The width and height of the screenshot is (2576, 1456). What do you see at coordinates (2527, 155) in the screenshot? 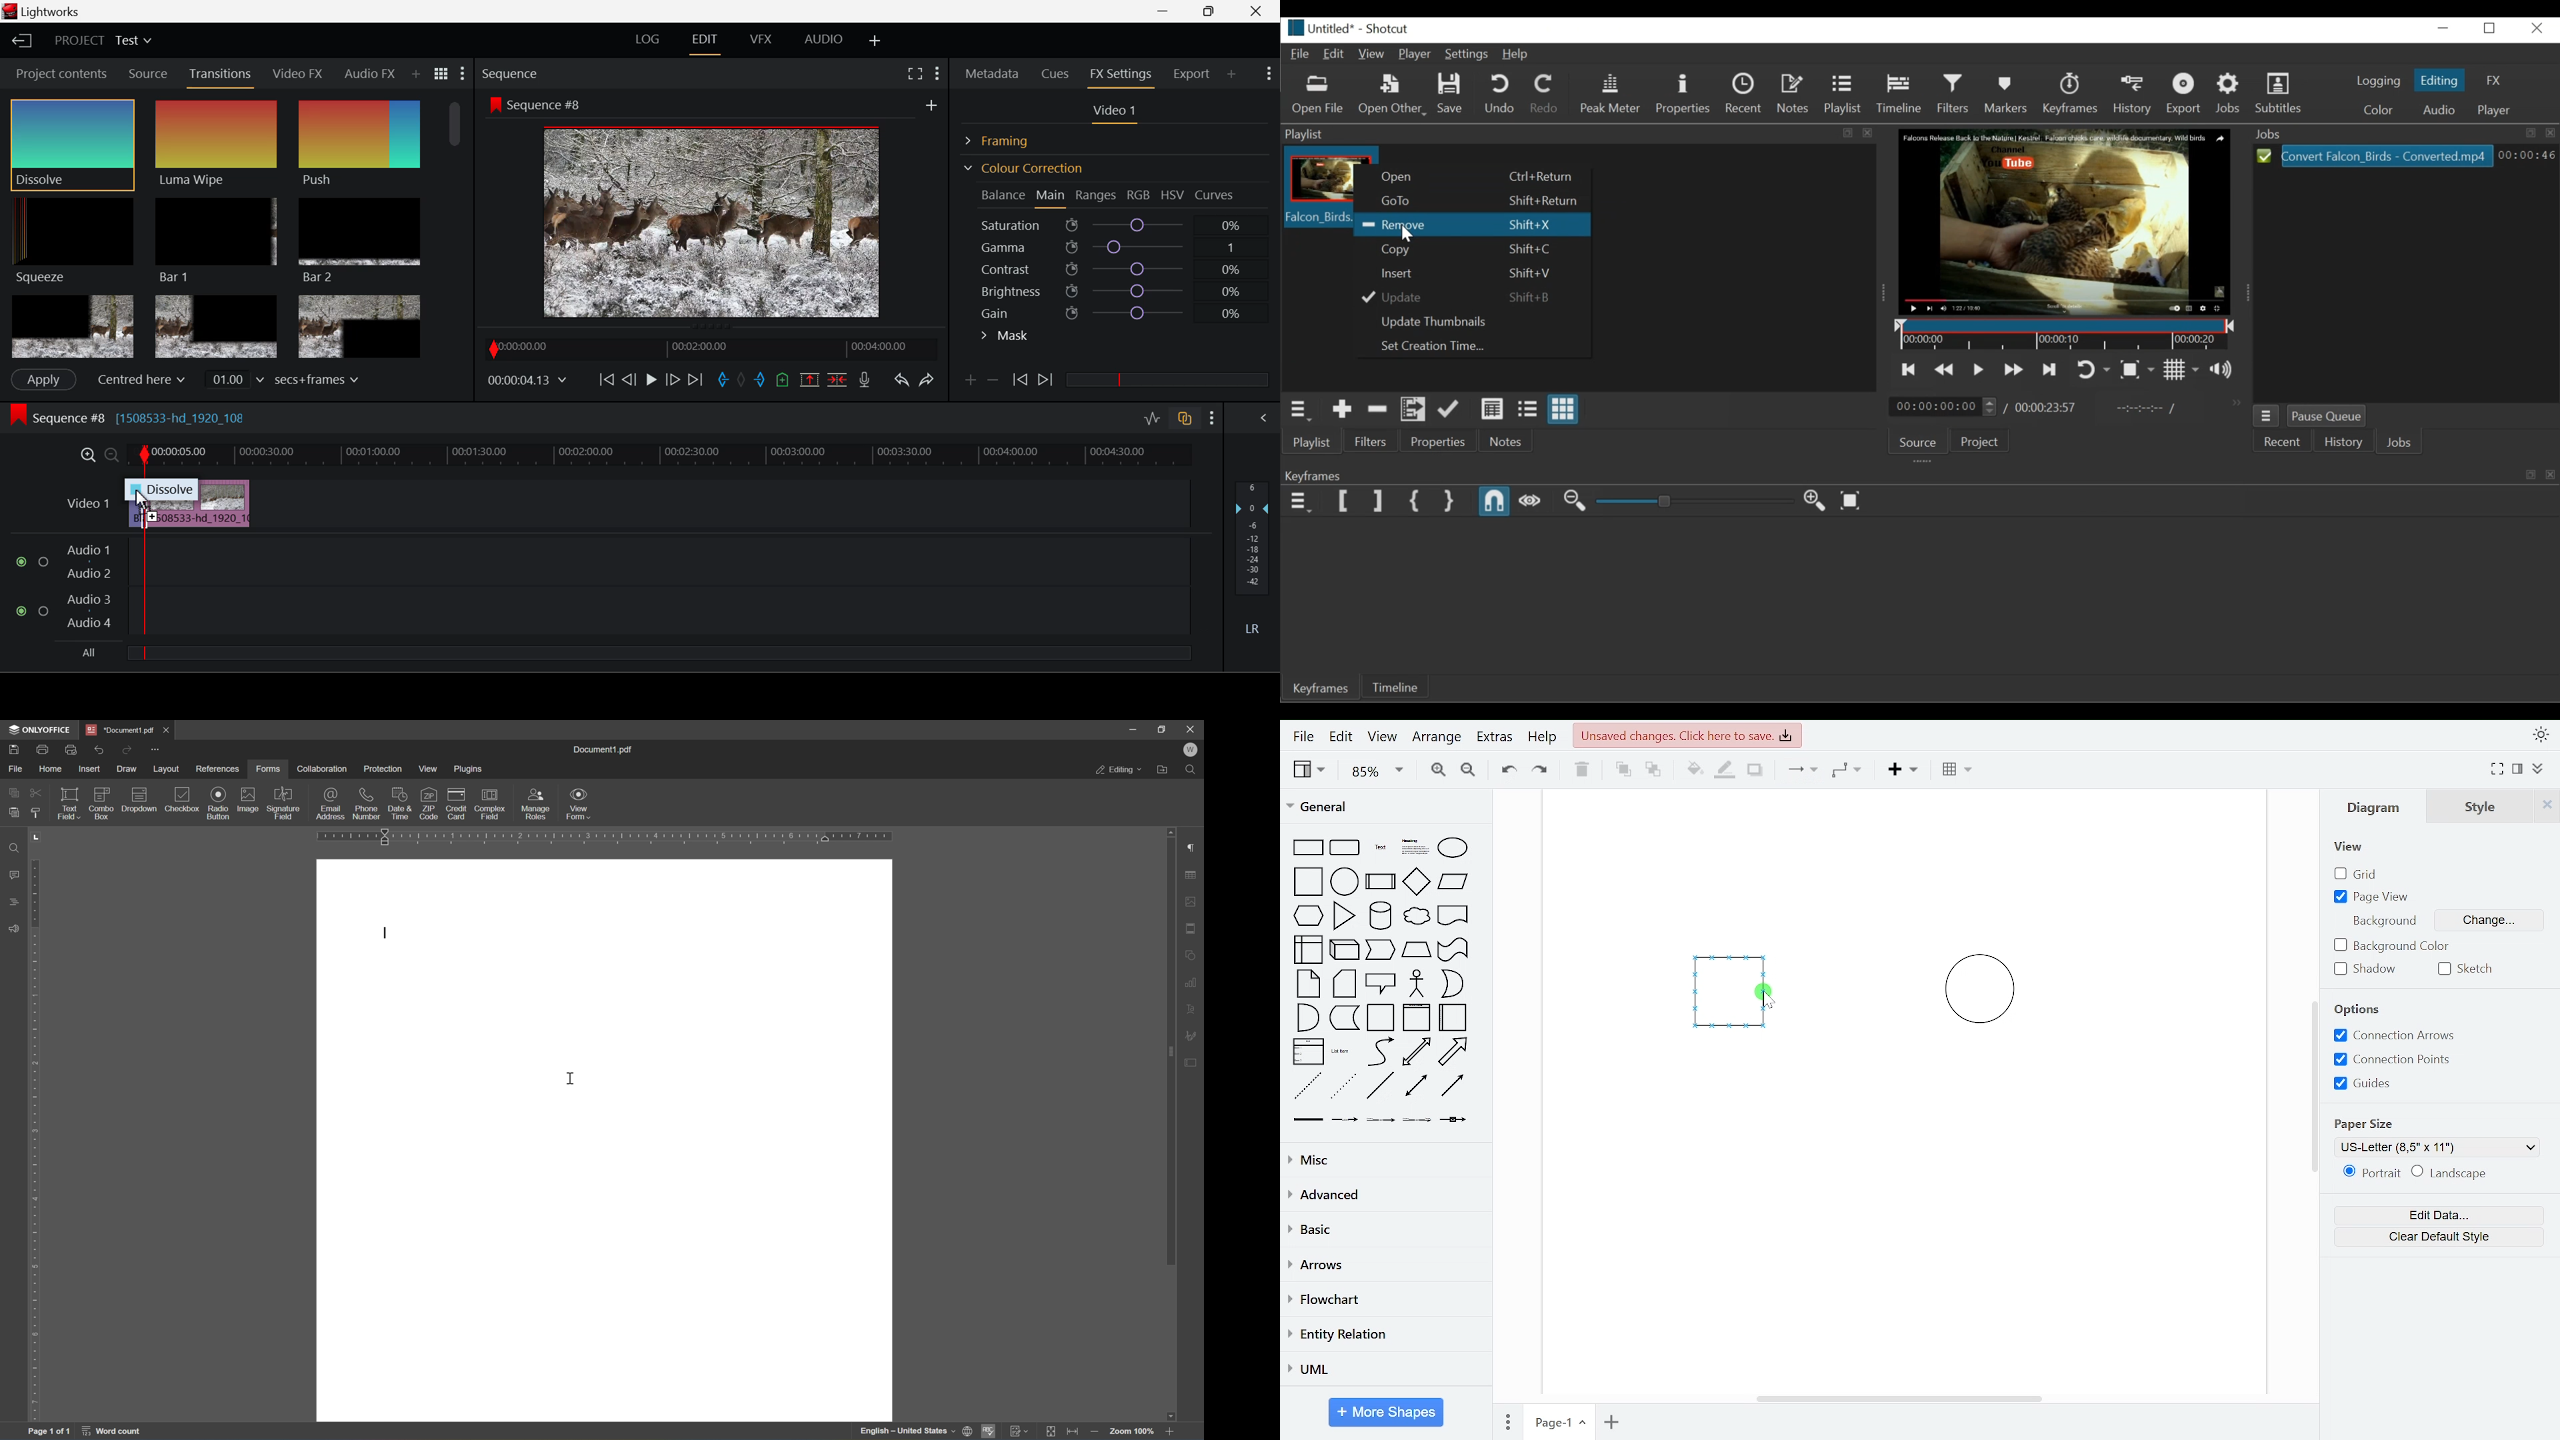
I see `00:00:46(Elapsed Hours: Minutes: Seconds)` at bounding box center [2527, 155].